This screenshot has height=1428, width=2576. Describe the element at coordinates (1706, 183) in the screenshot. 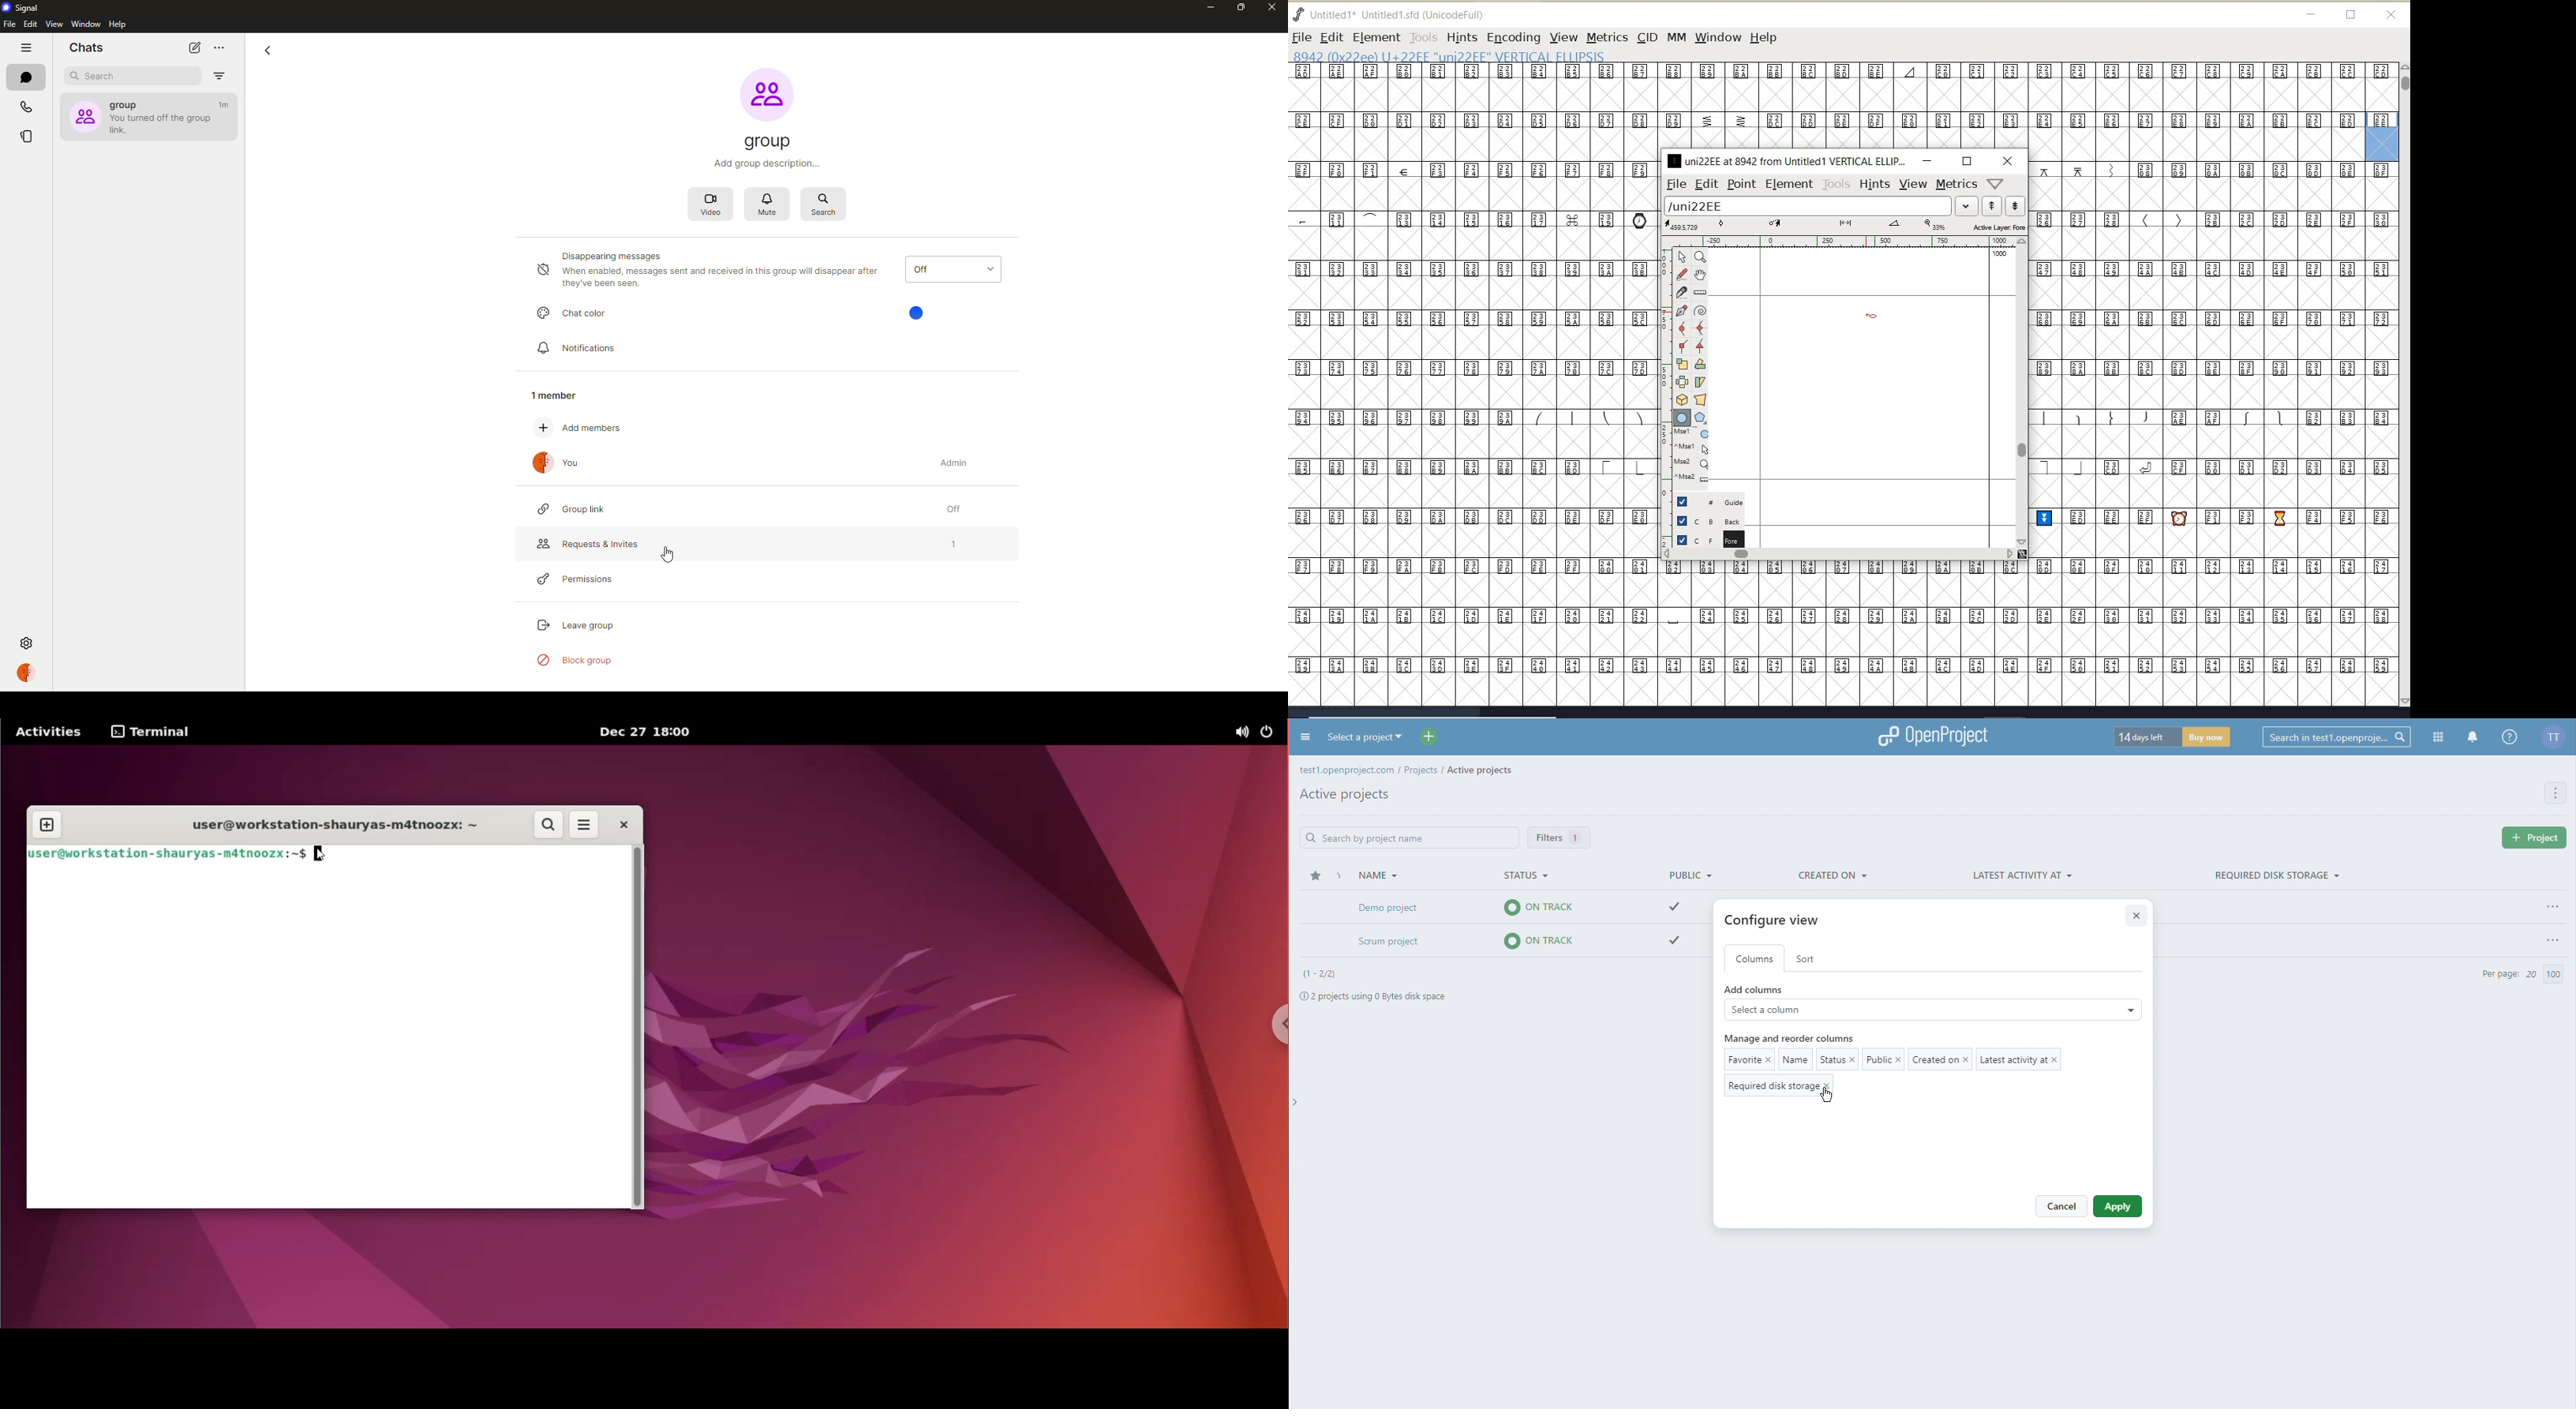

I see `edit` at that location.